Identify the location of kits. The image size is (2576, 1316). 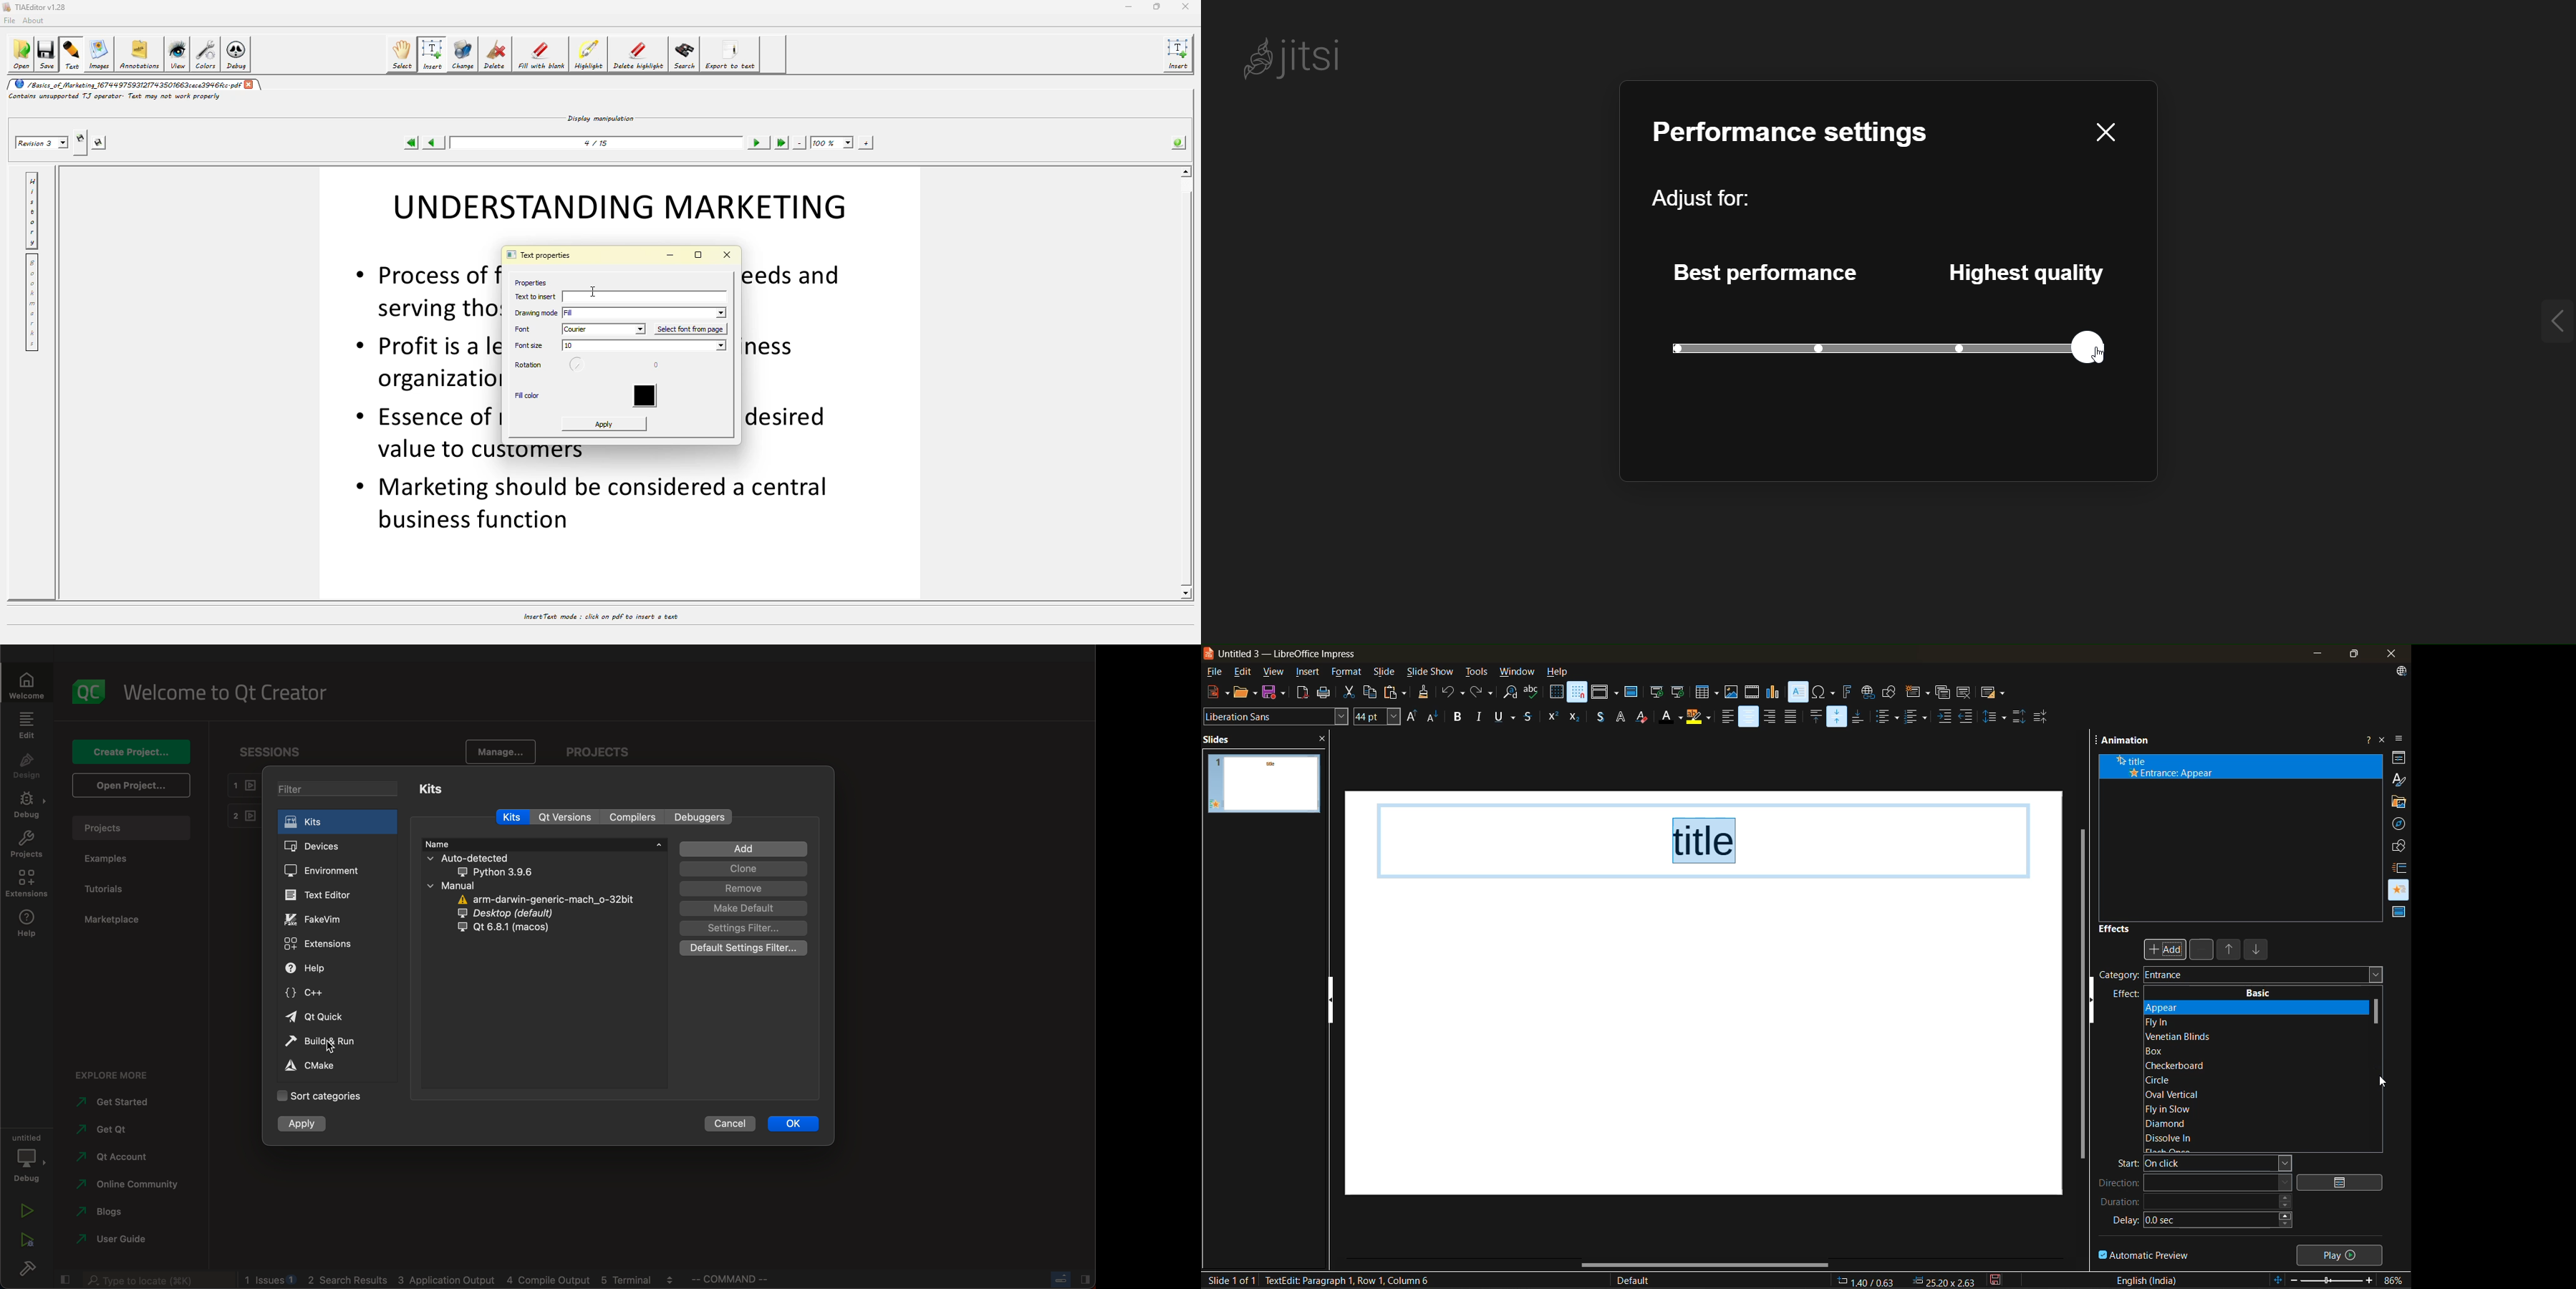
(337, 821).